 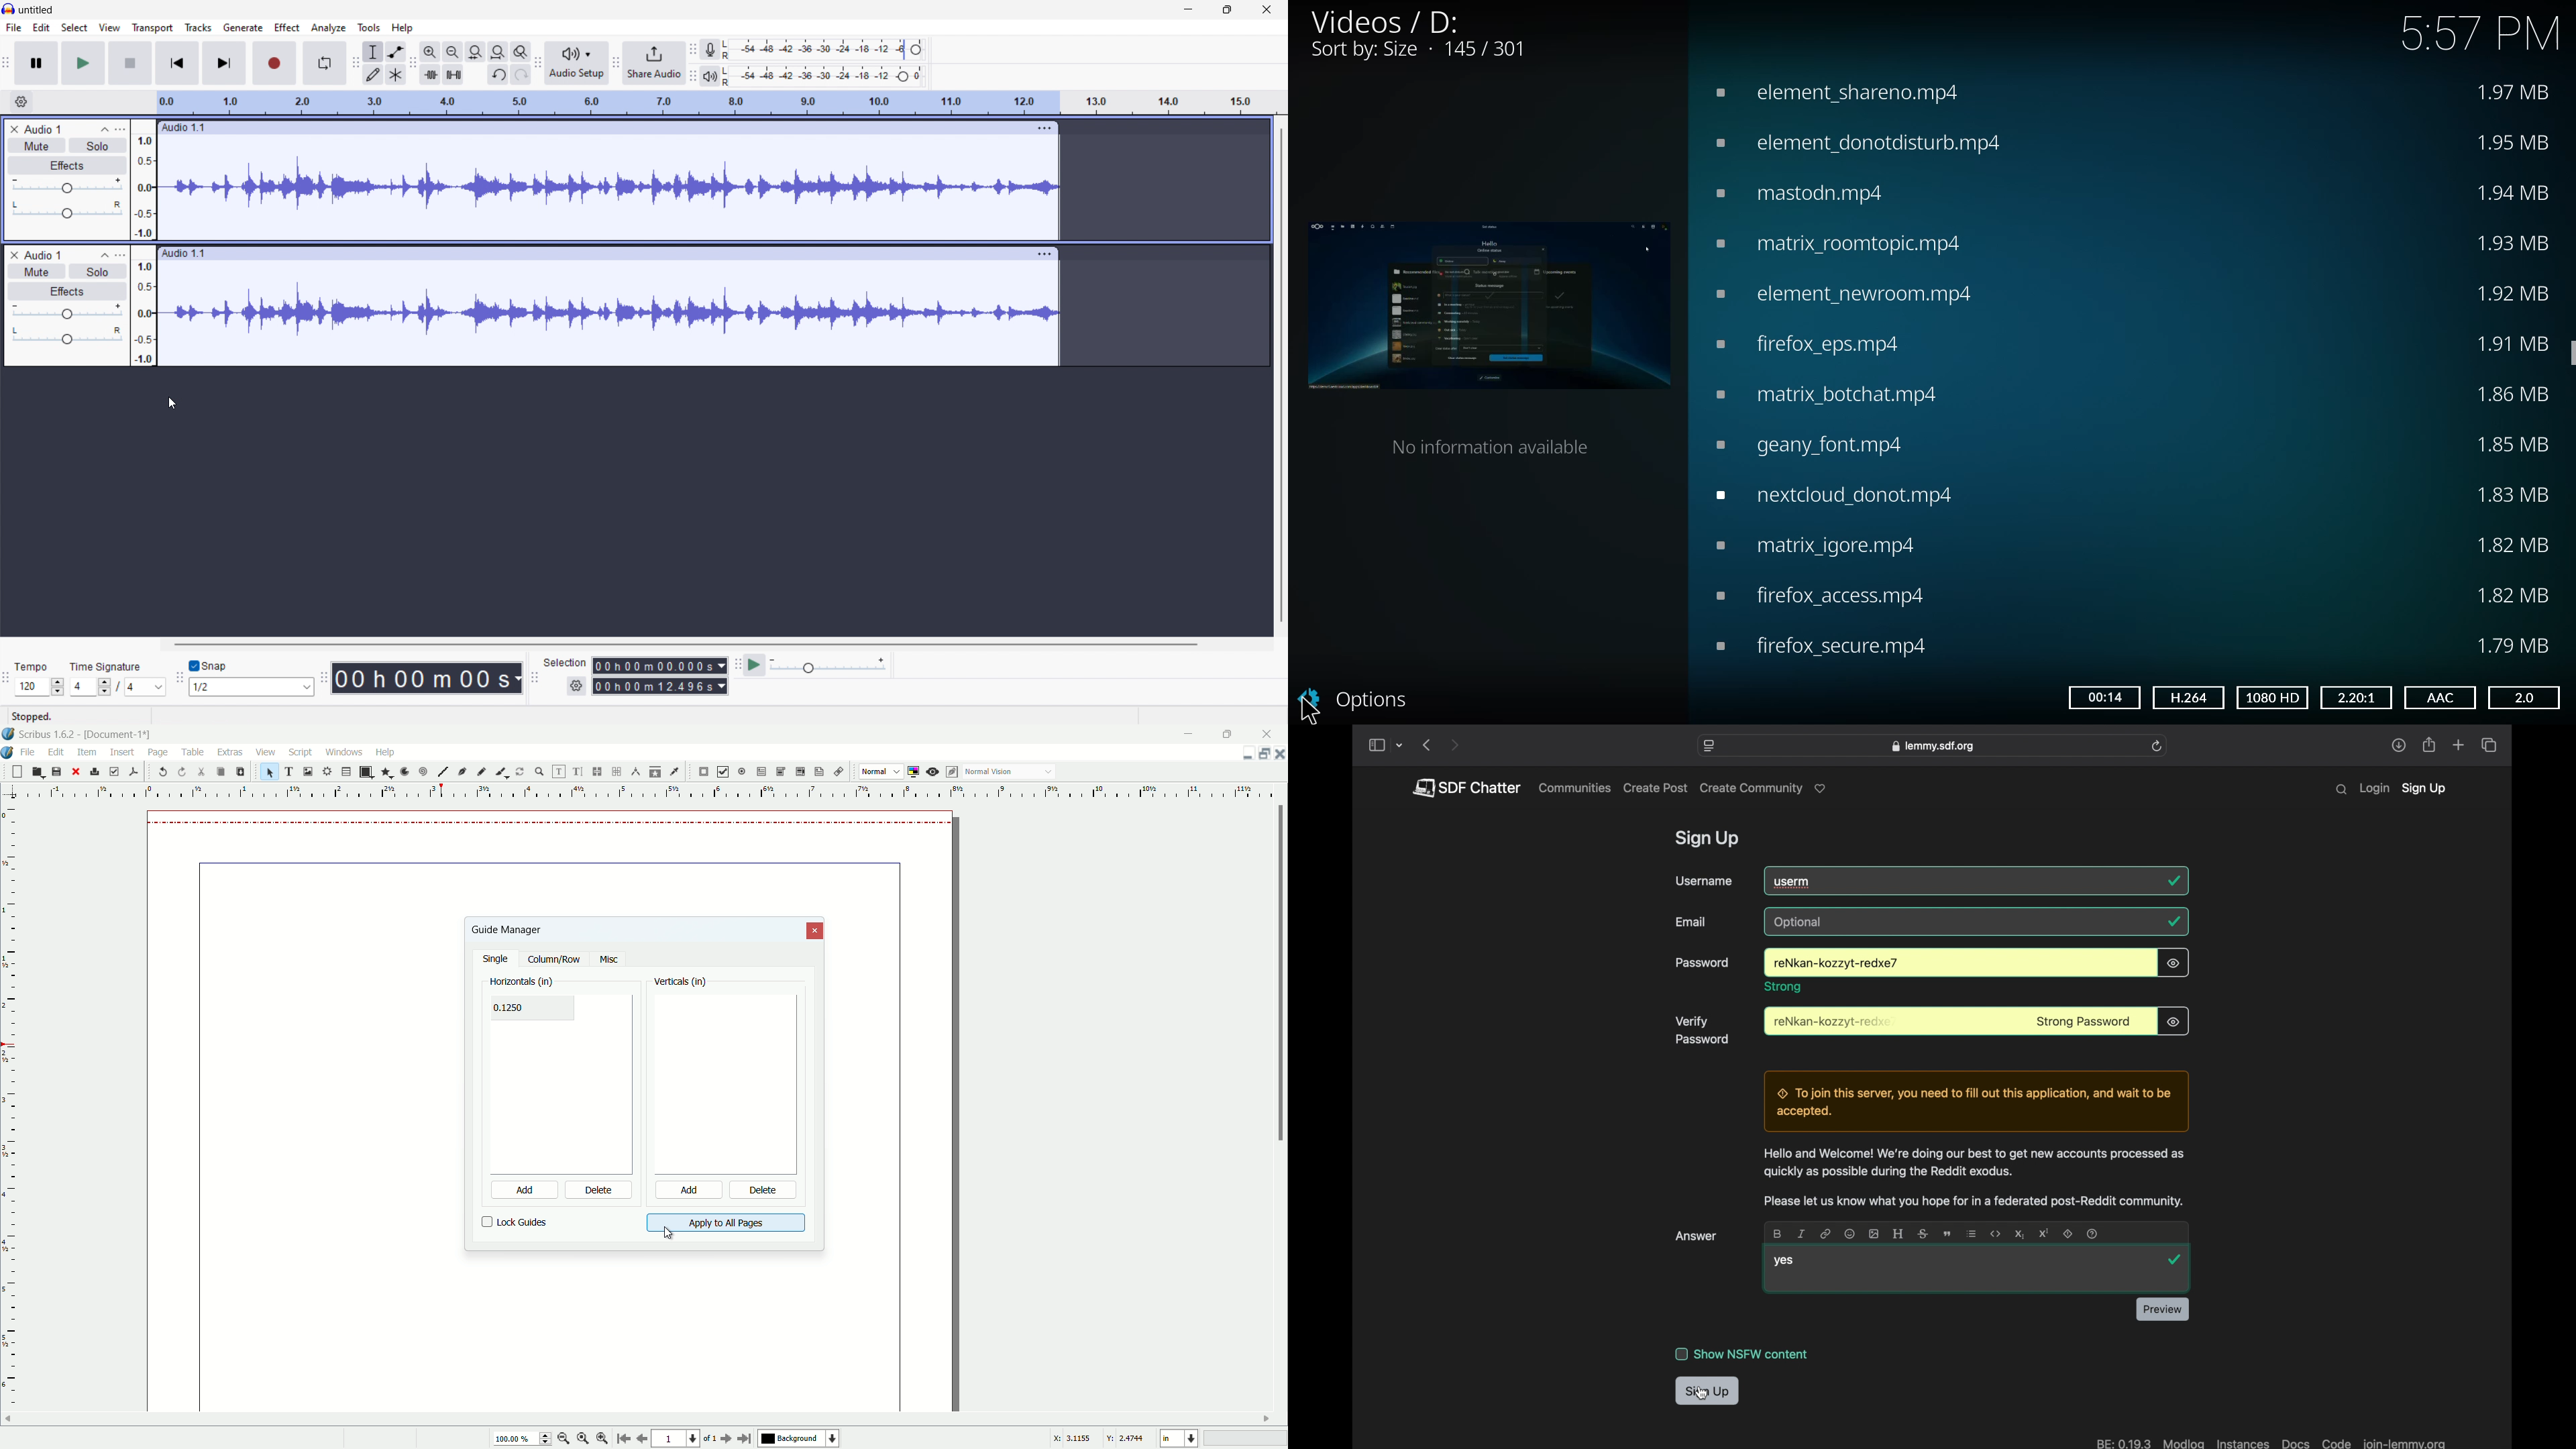 I want to click on column/row, so click(x=554, y=960).